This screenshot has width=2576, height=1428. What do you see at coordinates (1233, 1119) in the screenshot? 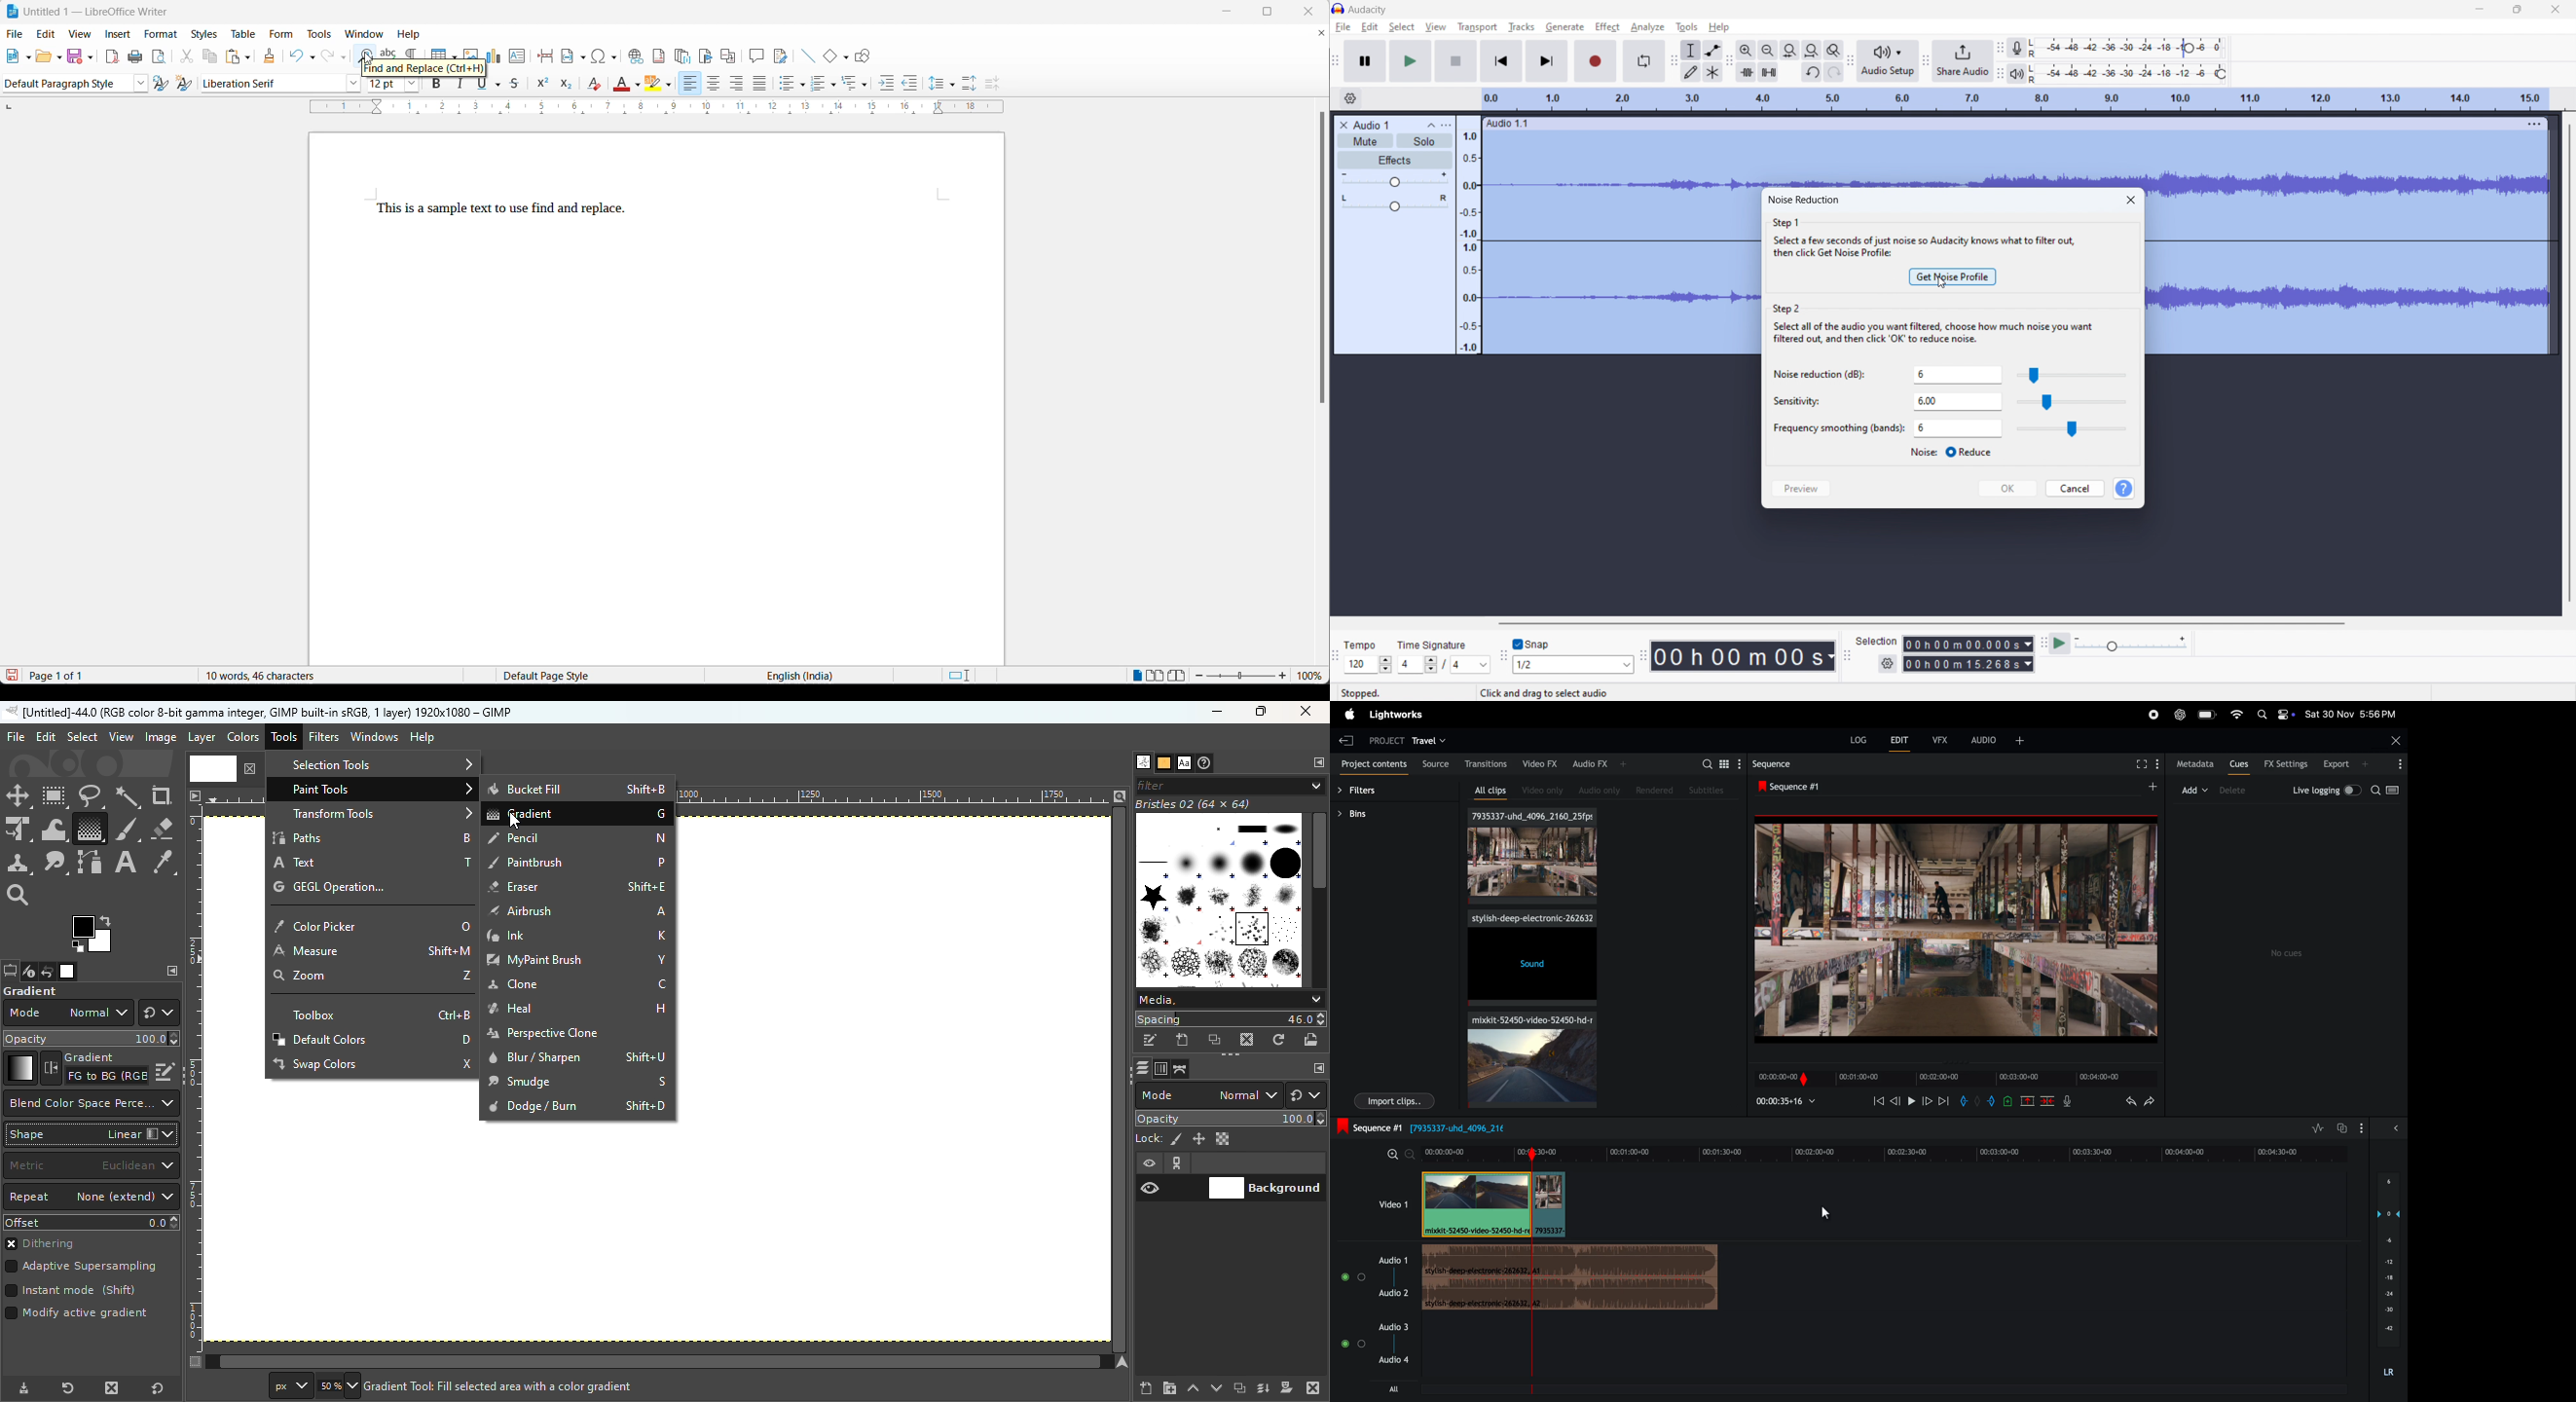
I see `Opacity` at bounding box center [1233, 1119].